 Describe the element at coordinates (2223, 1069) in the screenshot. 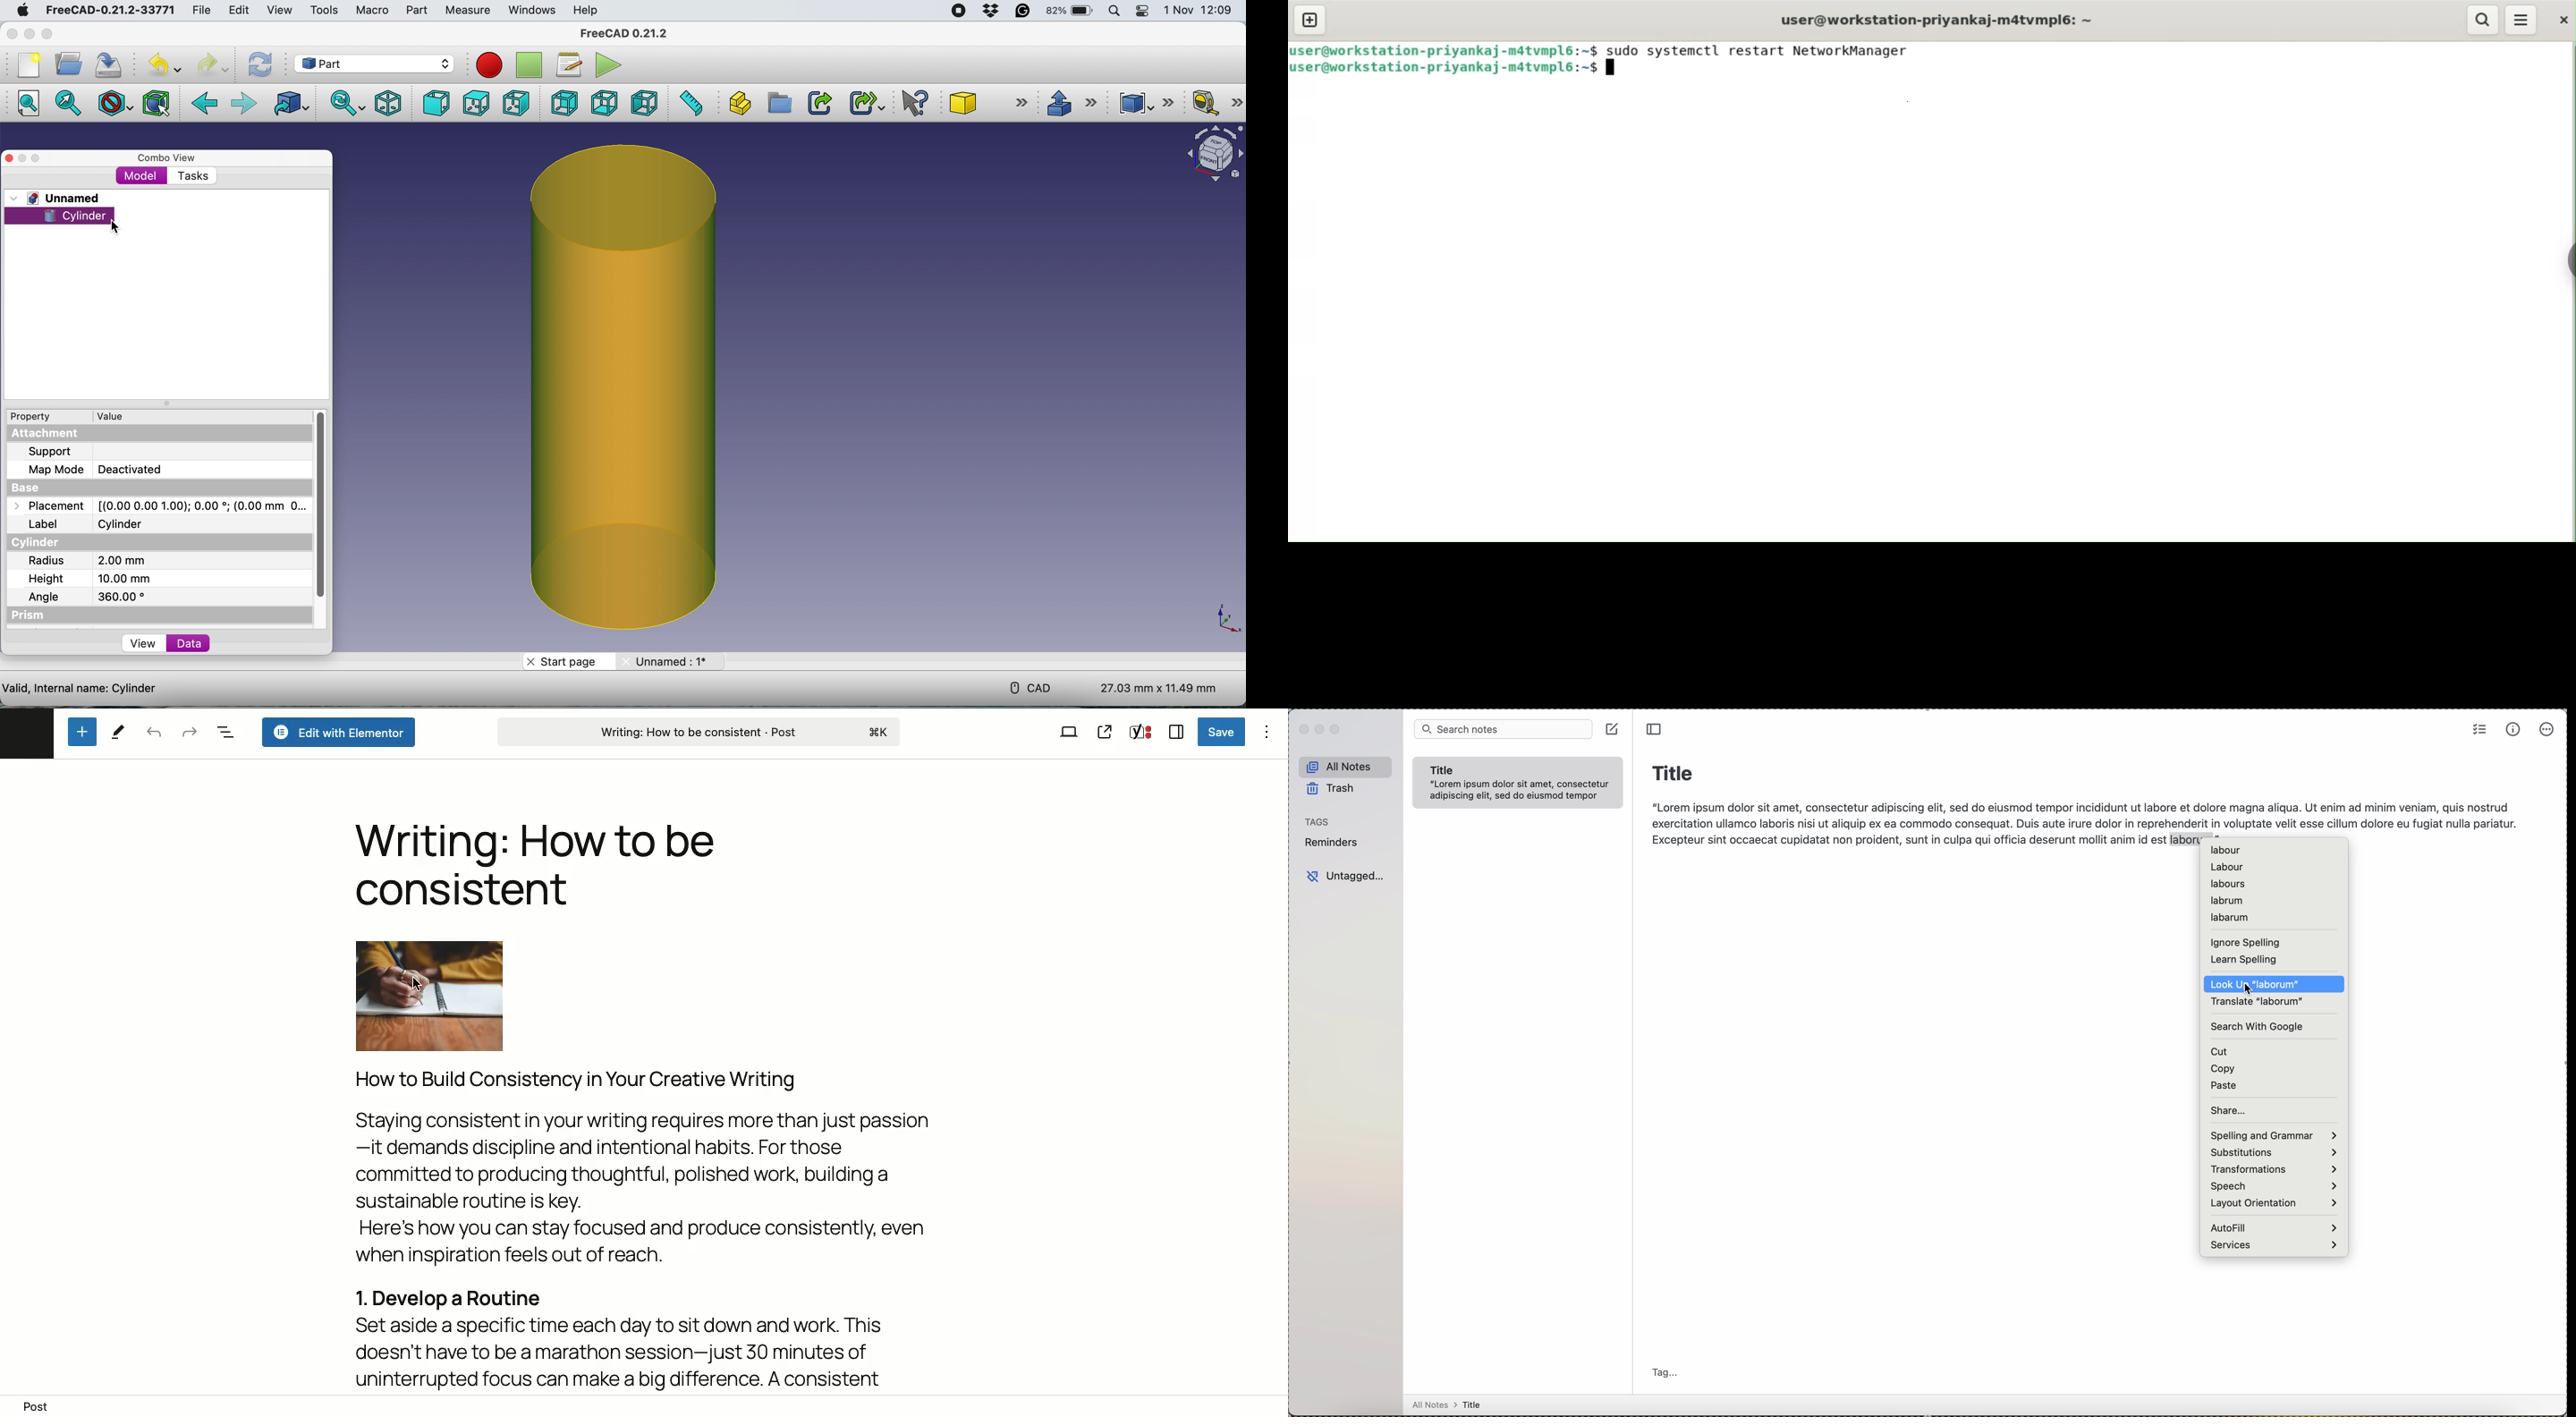

I see `copy` at that location.